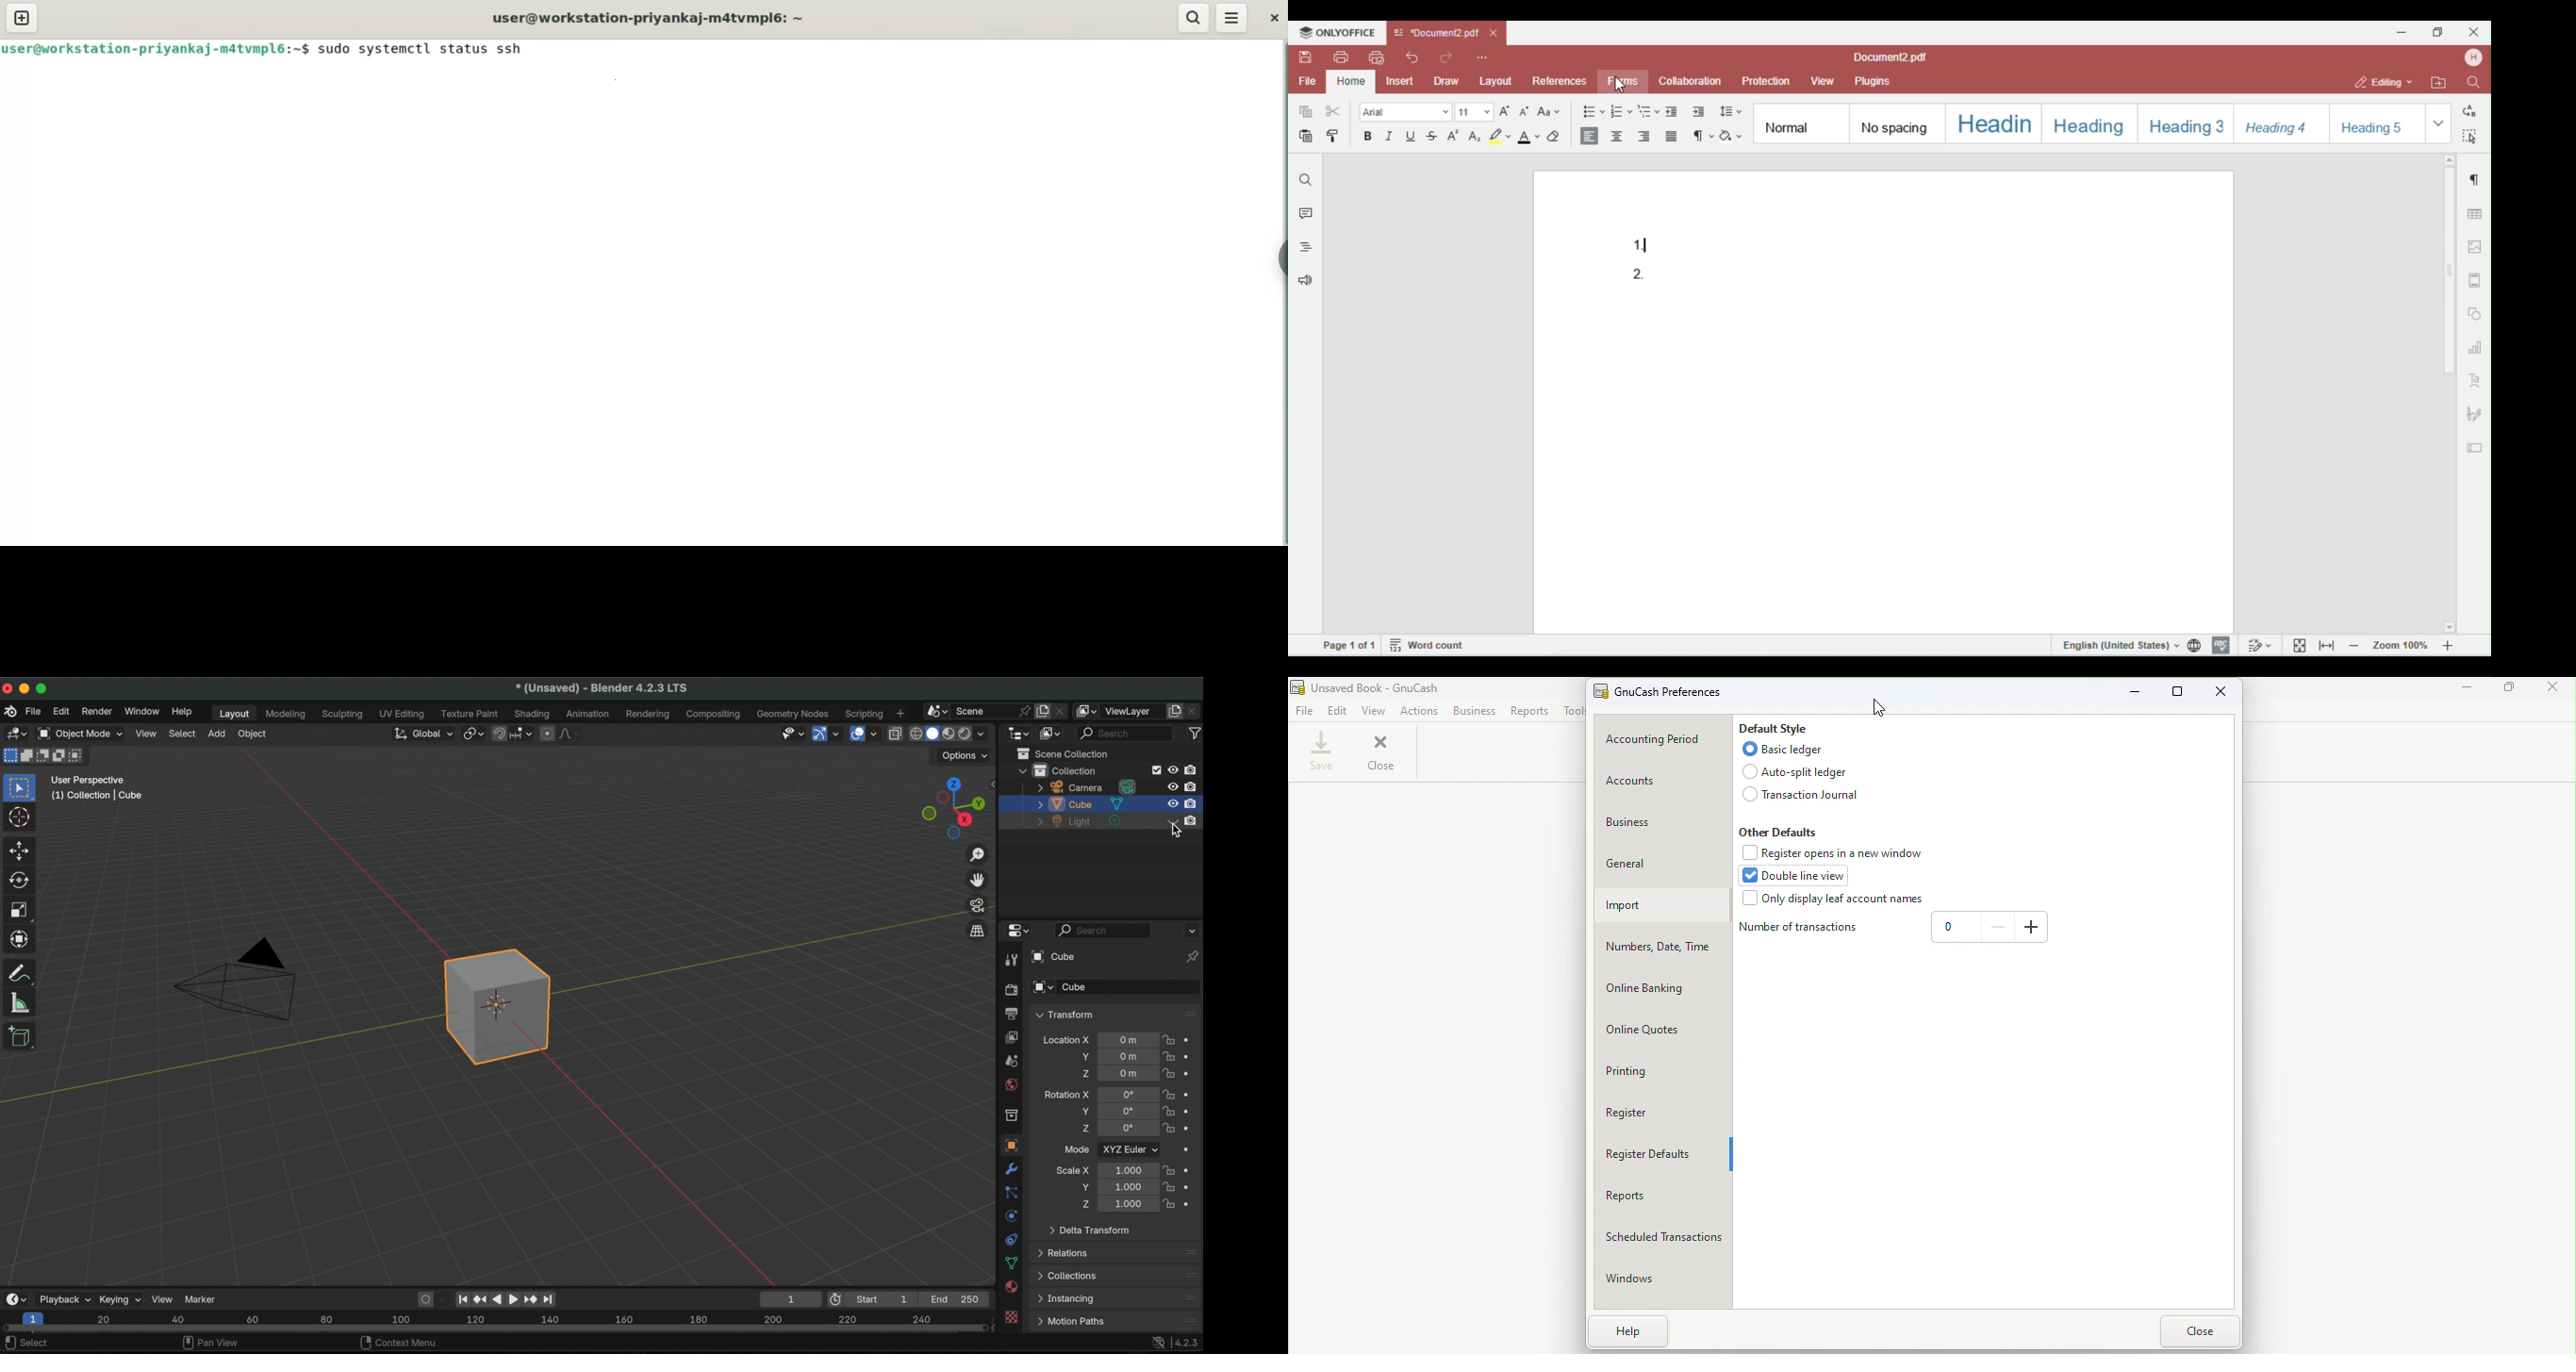 The height and width of the screenshot is (1372, 2576). Describe the element at coordinates (1178, 833) in the screenshot. I see `cursor` at that location.